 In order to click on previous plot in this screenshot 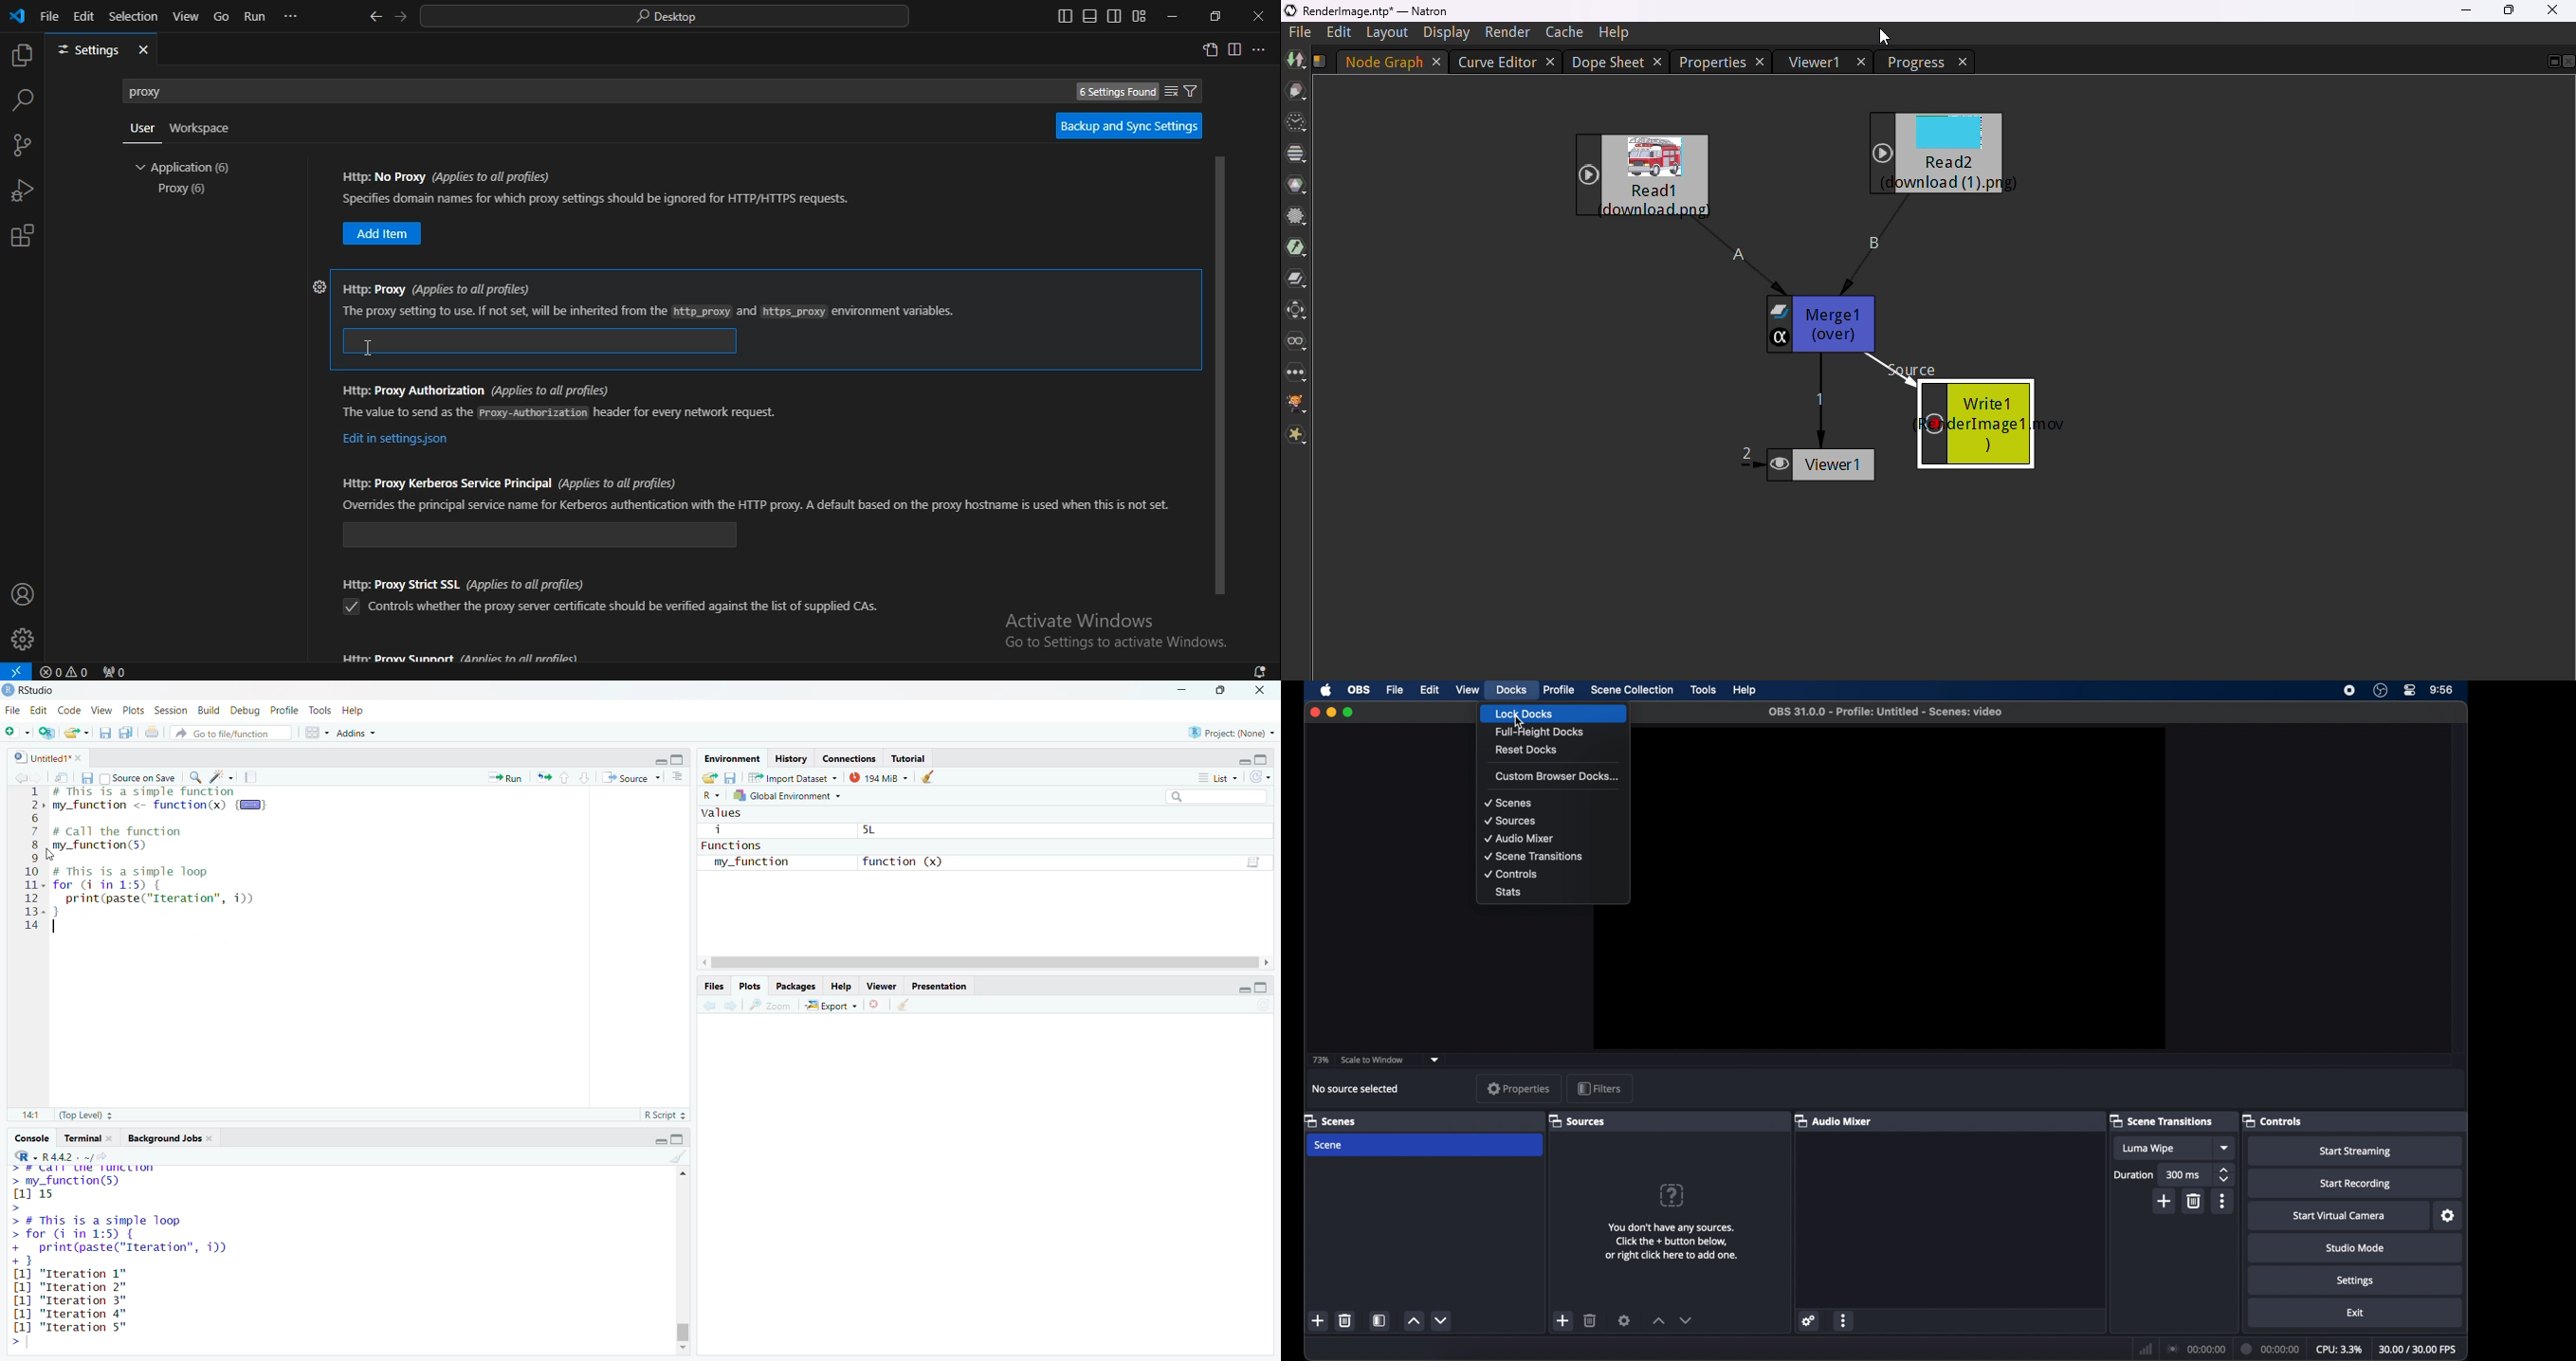, I will do `click(706, 1007)`.